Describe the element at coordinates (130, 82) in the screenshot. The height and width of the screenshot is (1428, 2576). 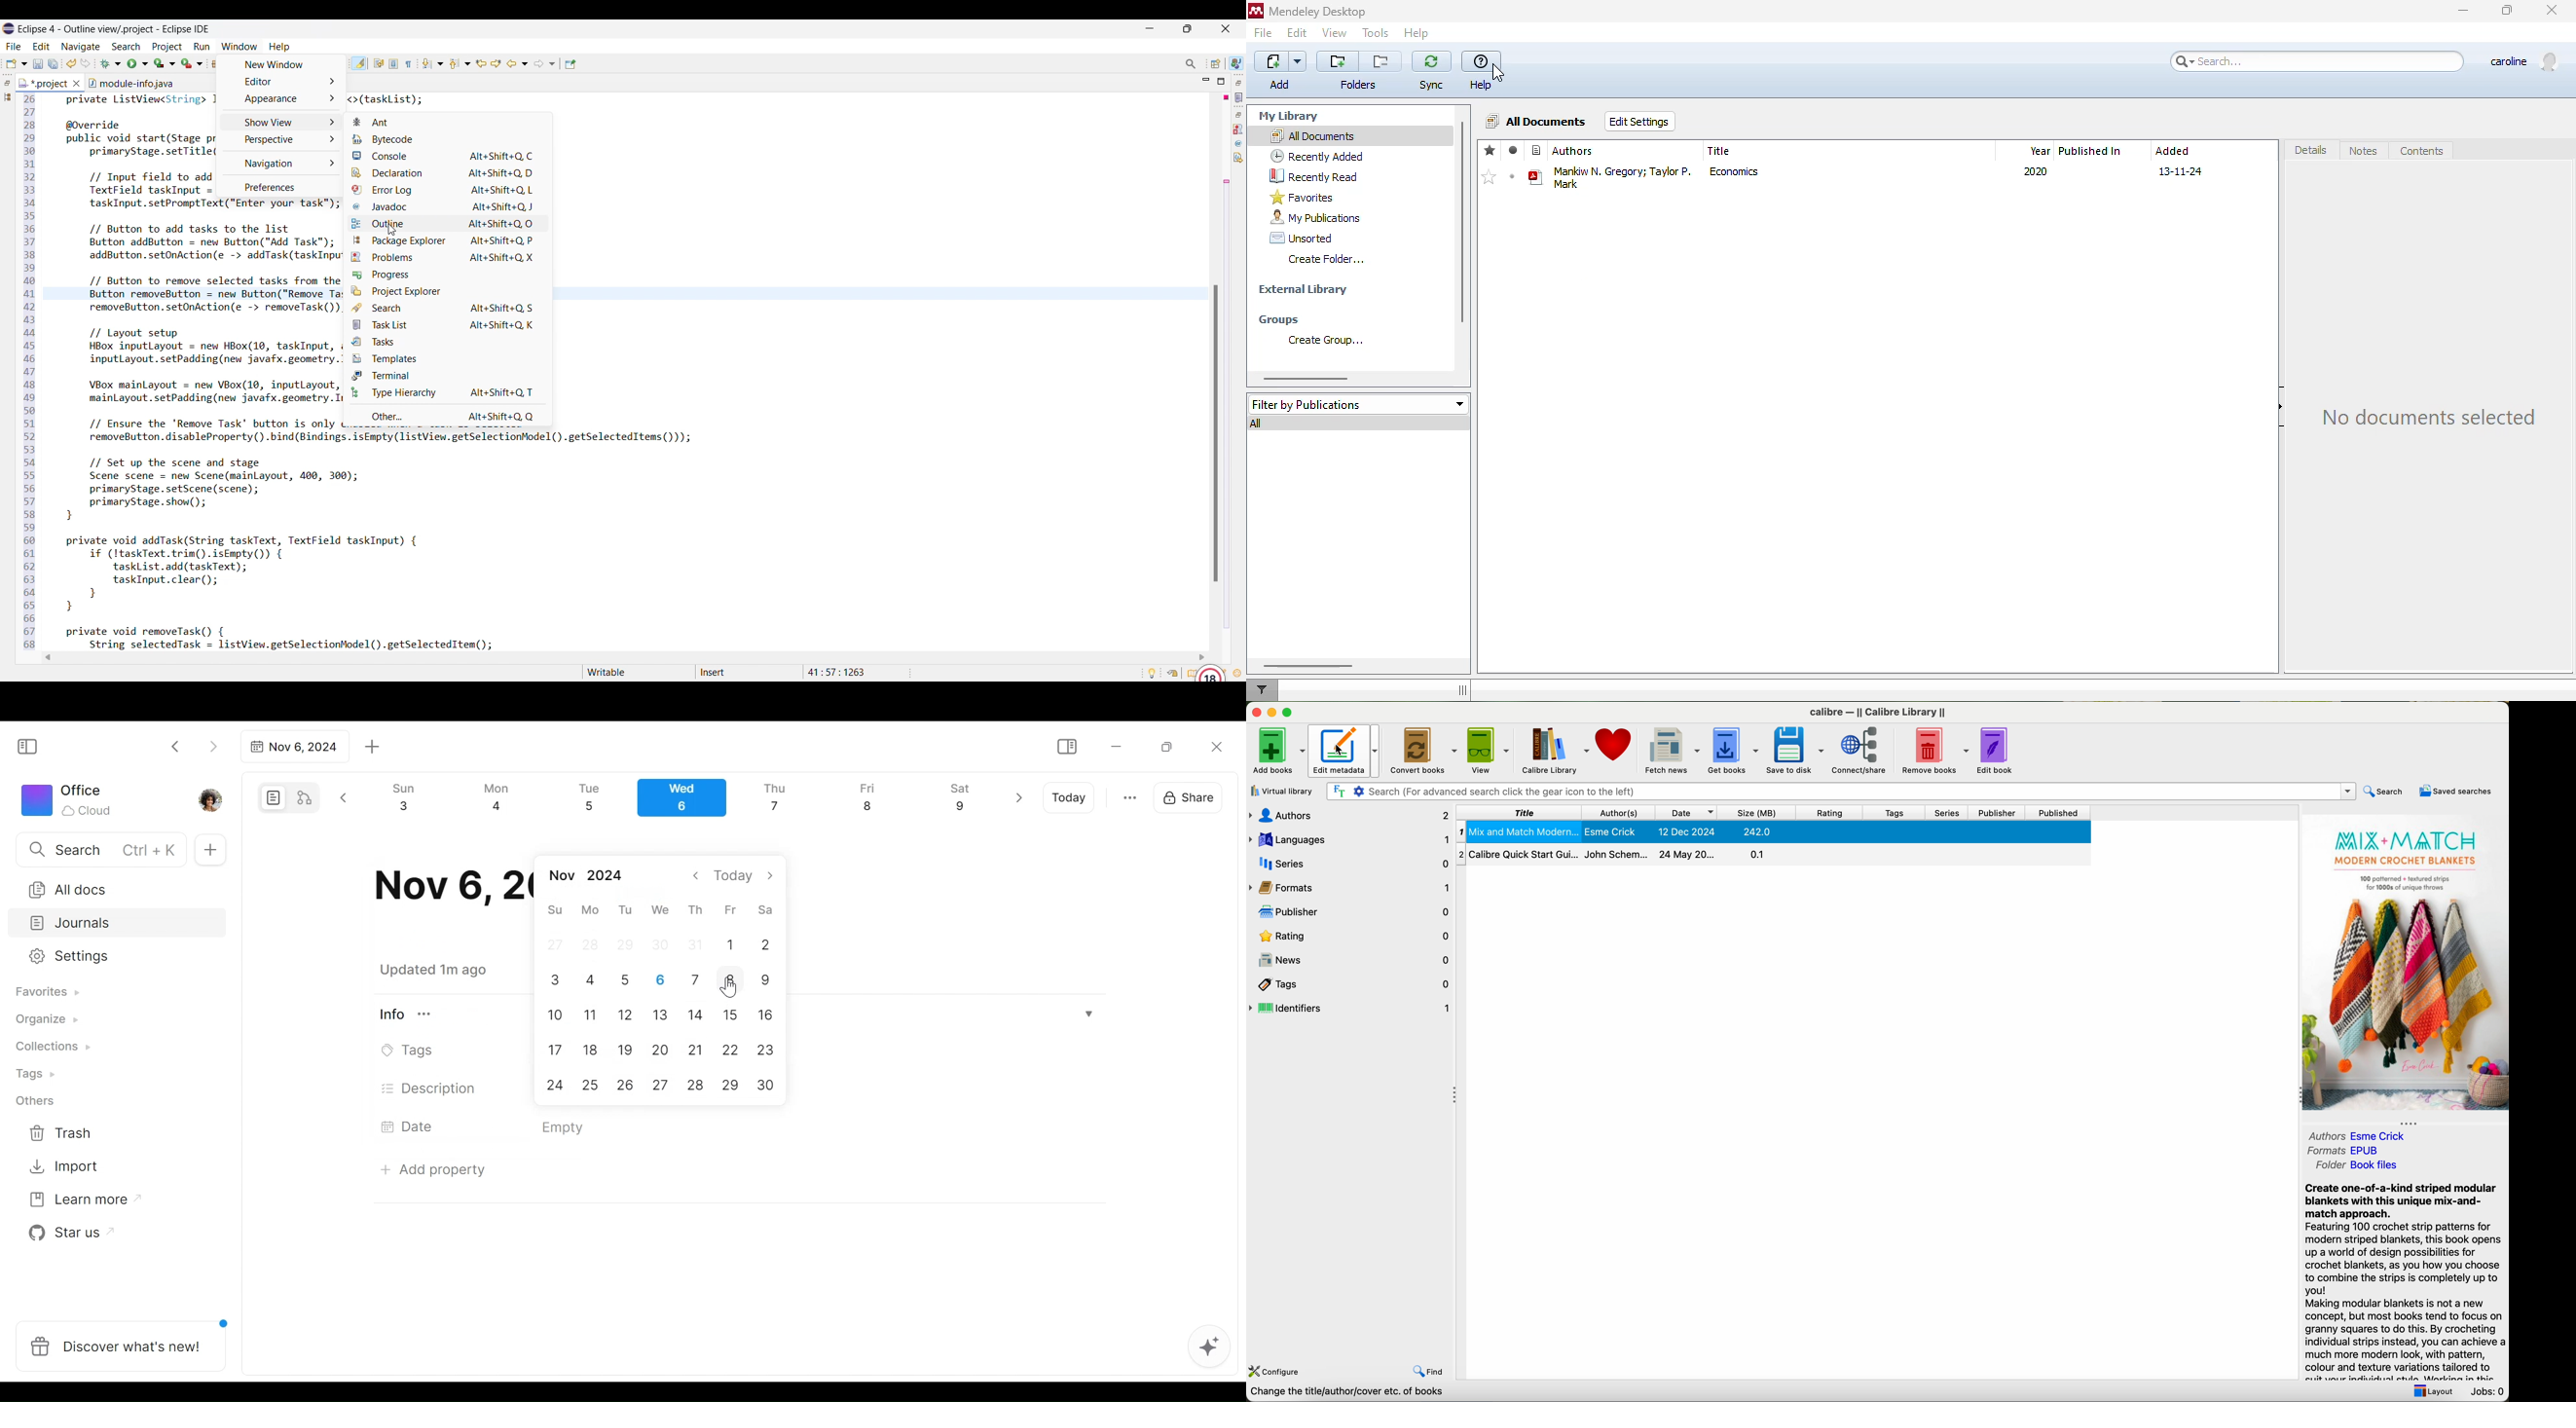
I see `Other tab` at that location.